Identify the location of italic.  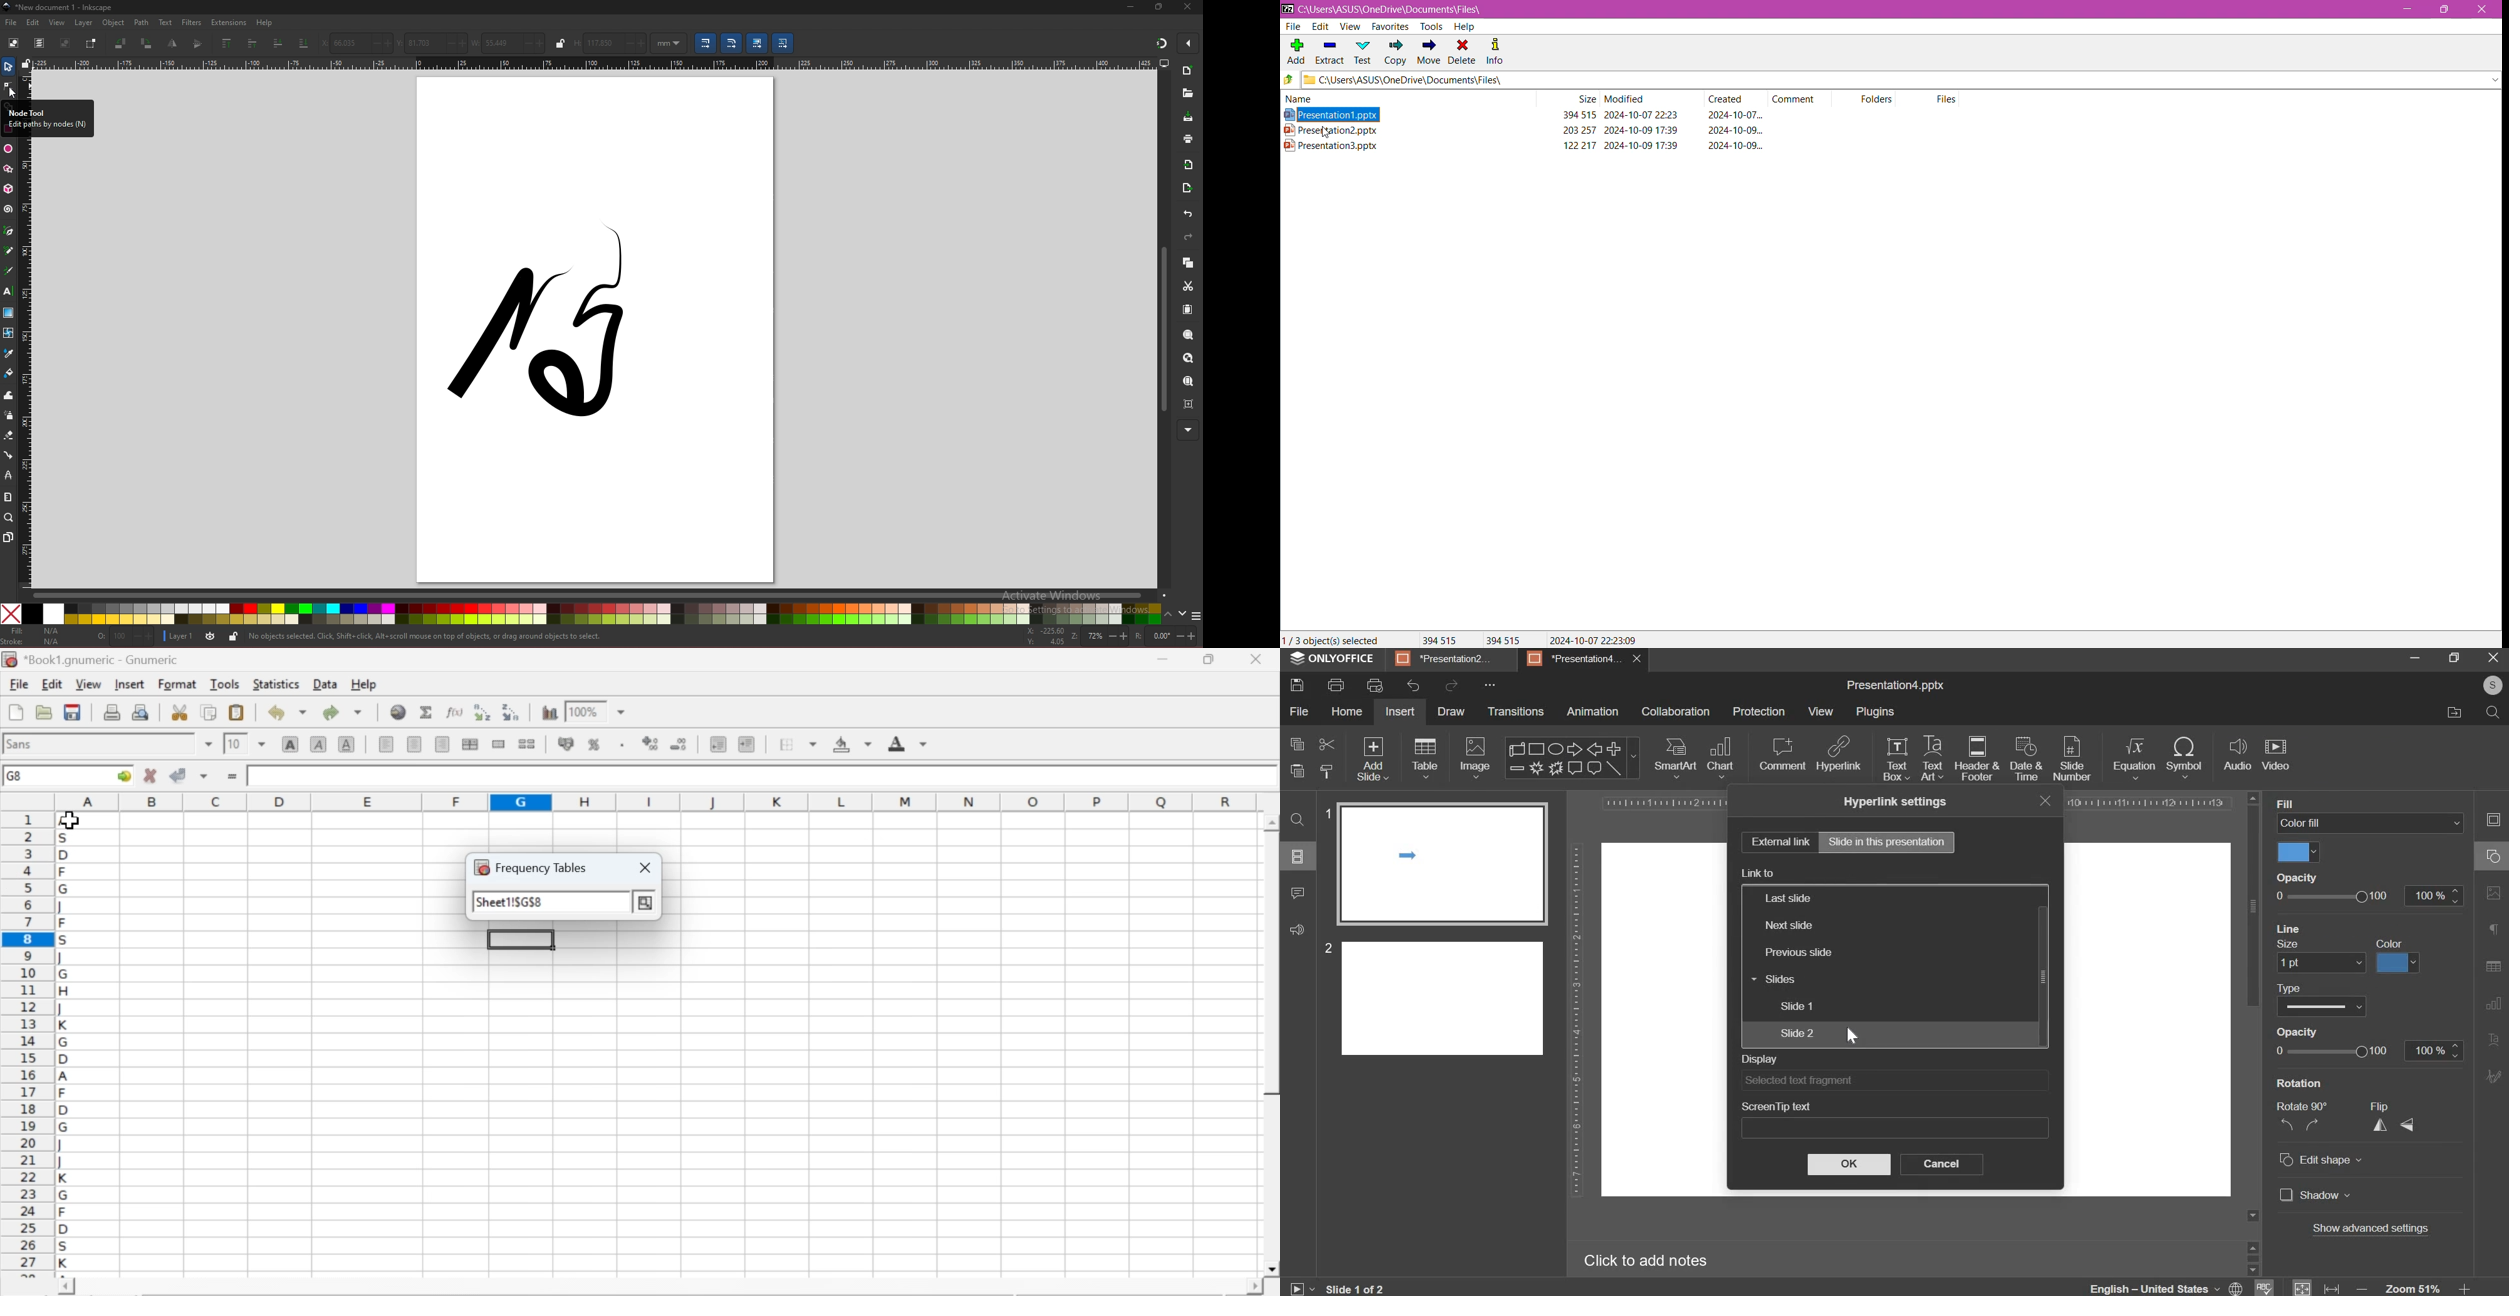
(320, 743).